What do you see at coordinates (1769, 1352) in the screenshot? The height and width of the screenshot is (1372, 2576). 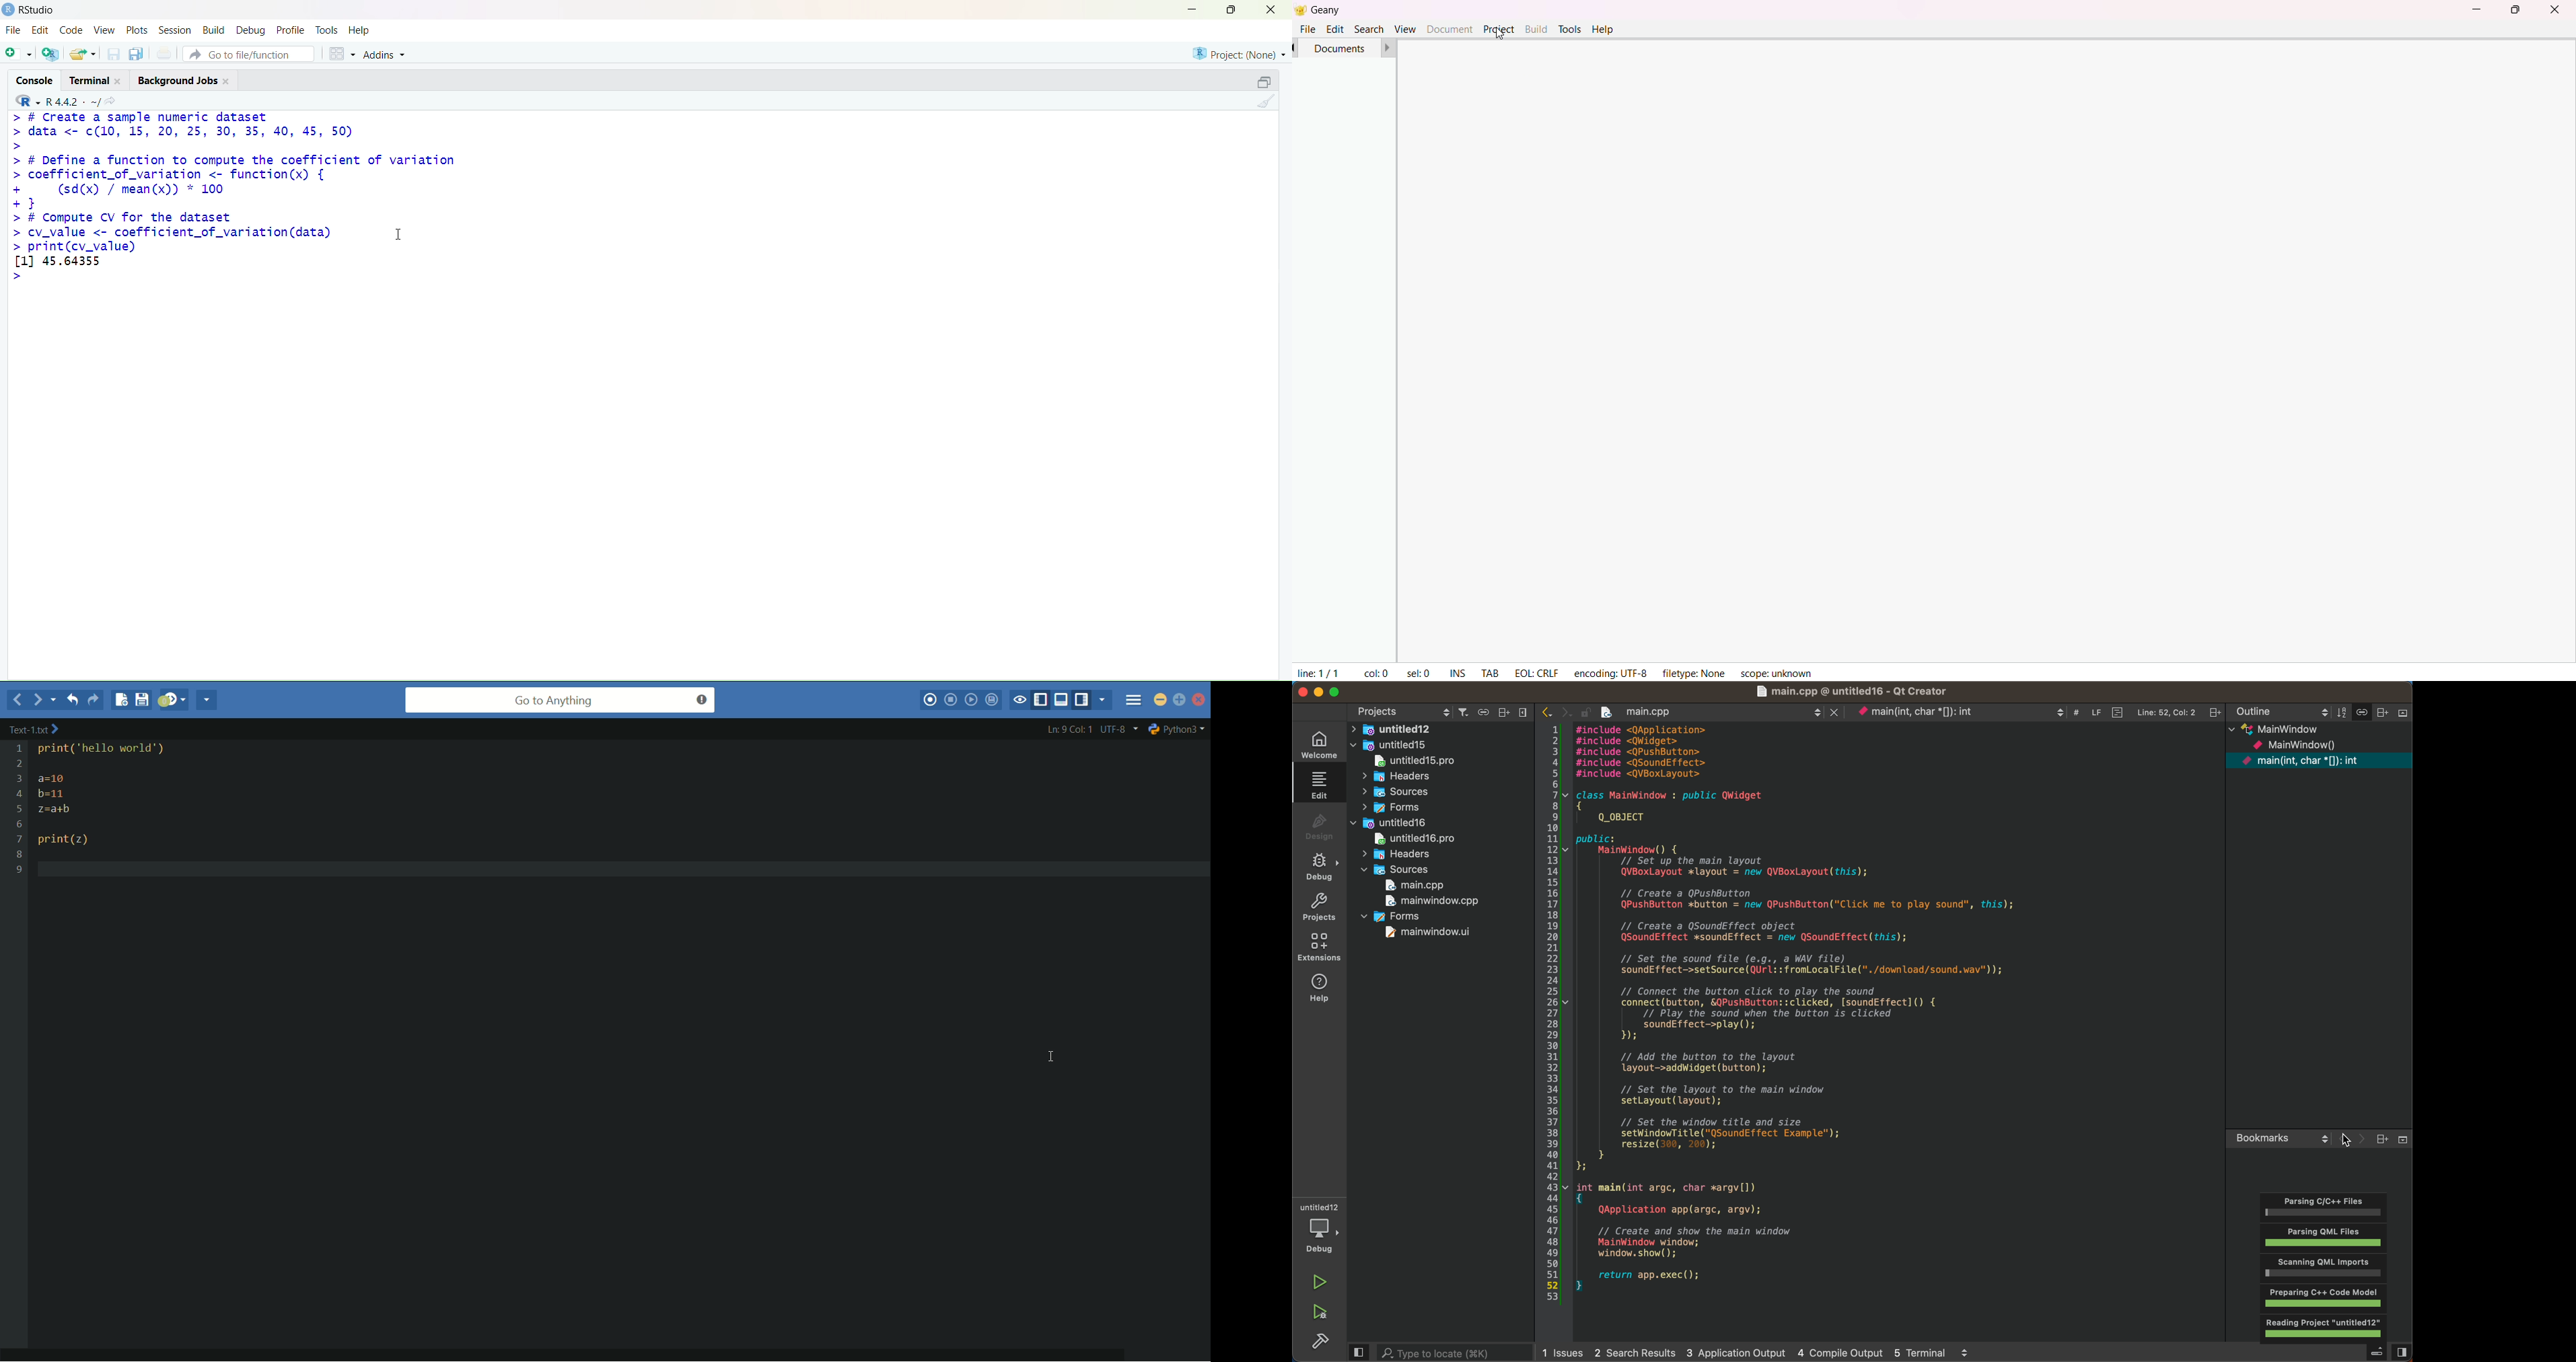 I see `logs` at bounding box center [1769, 1352].